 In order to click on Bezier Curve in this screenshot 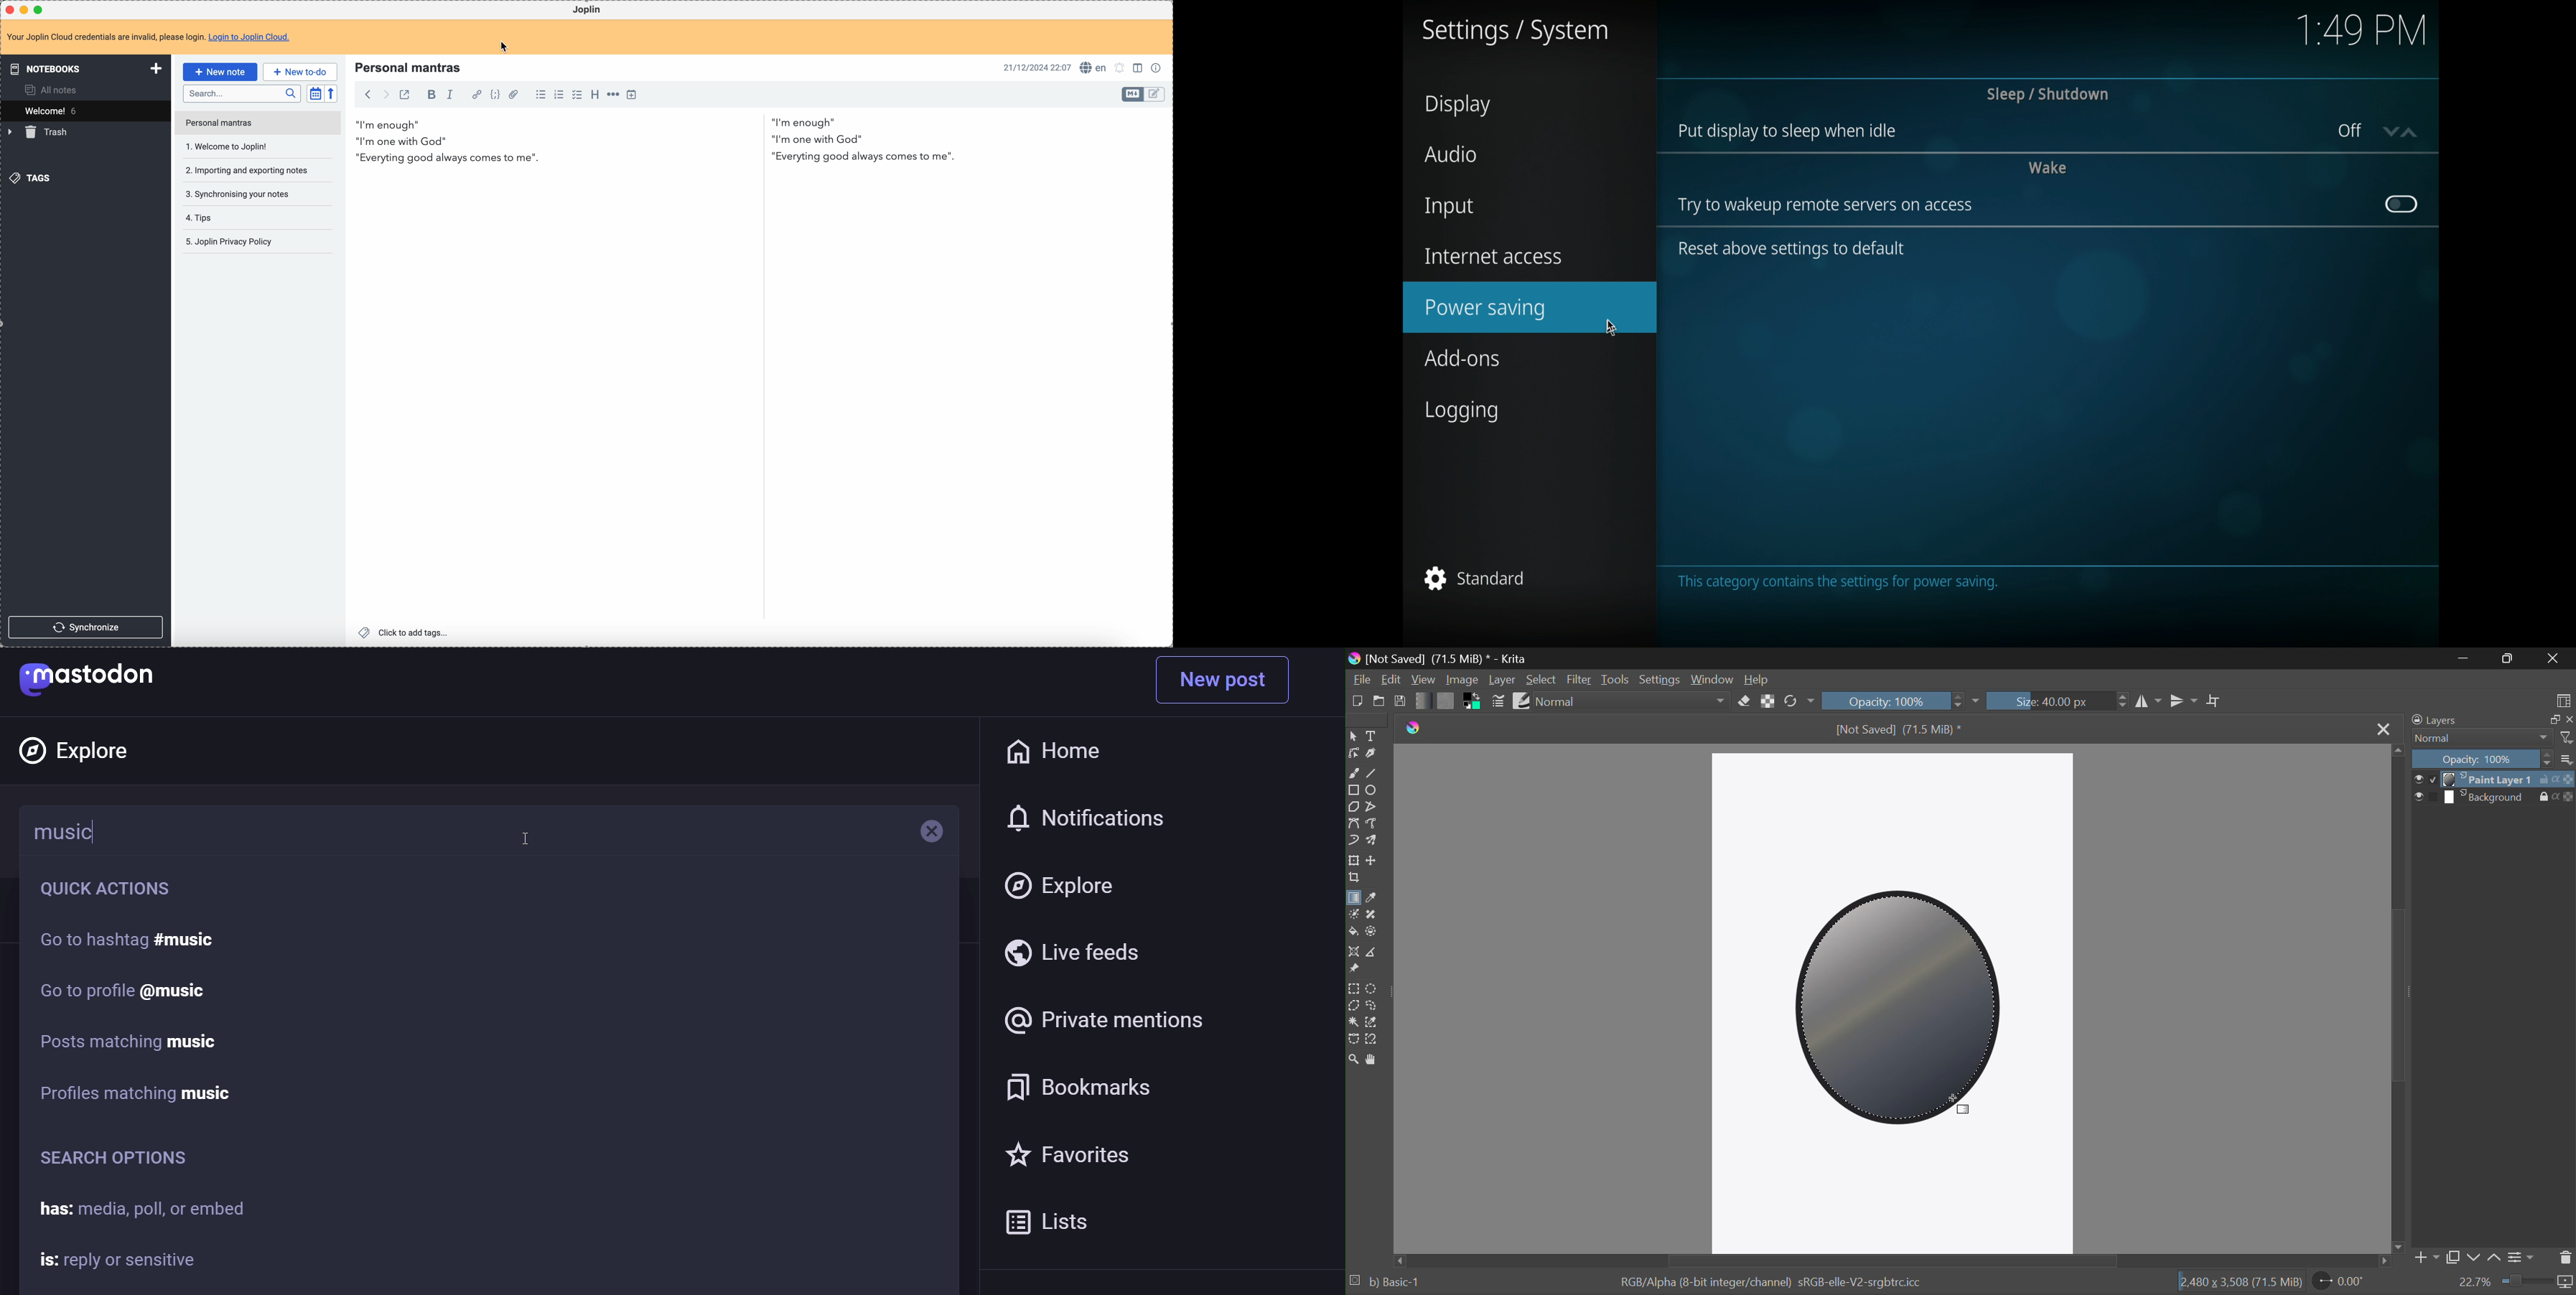, I will do `click(1354, 824)`.